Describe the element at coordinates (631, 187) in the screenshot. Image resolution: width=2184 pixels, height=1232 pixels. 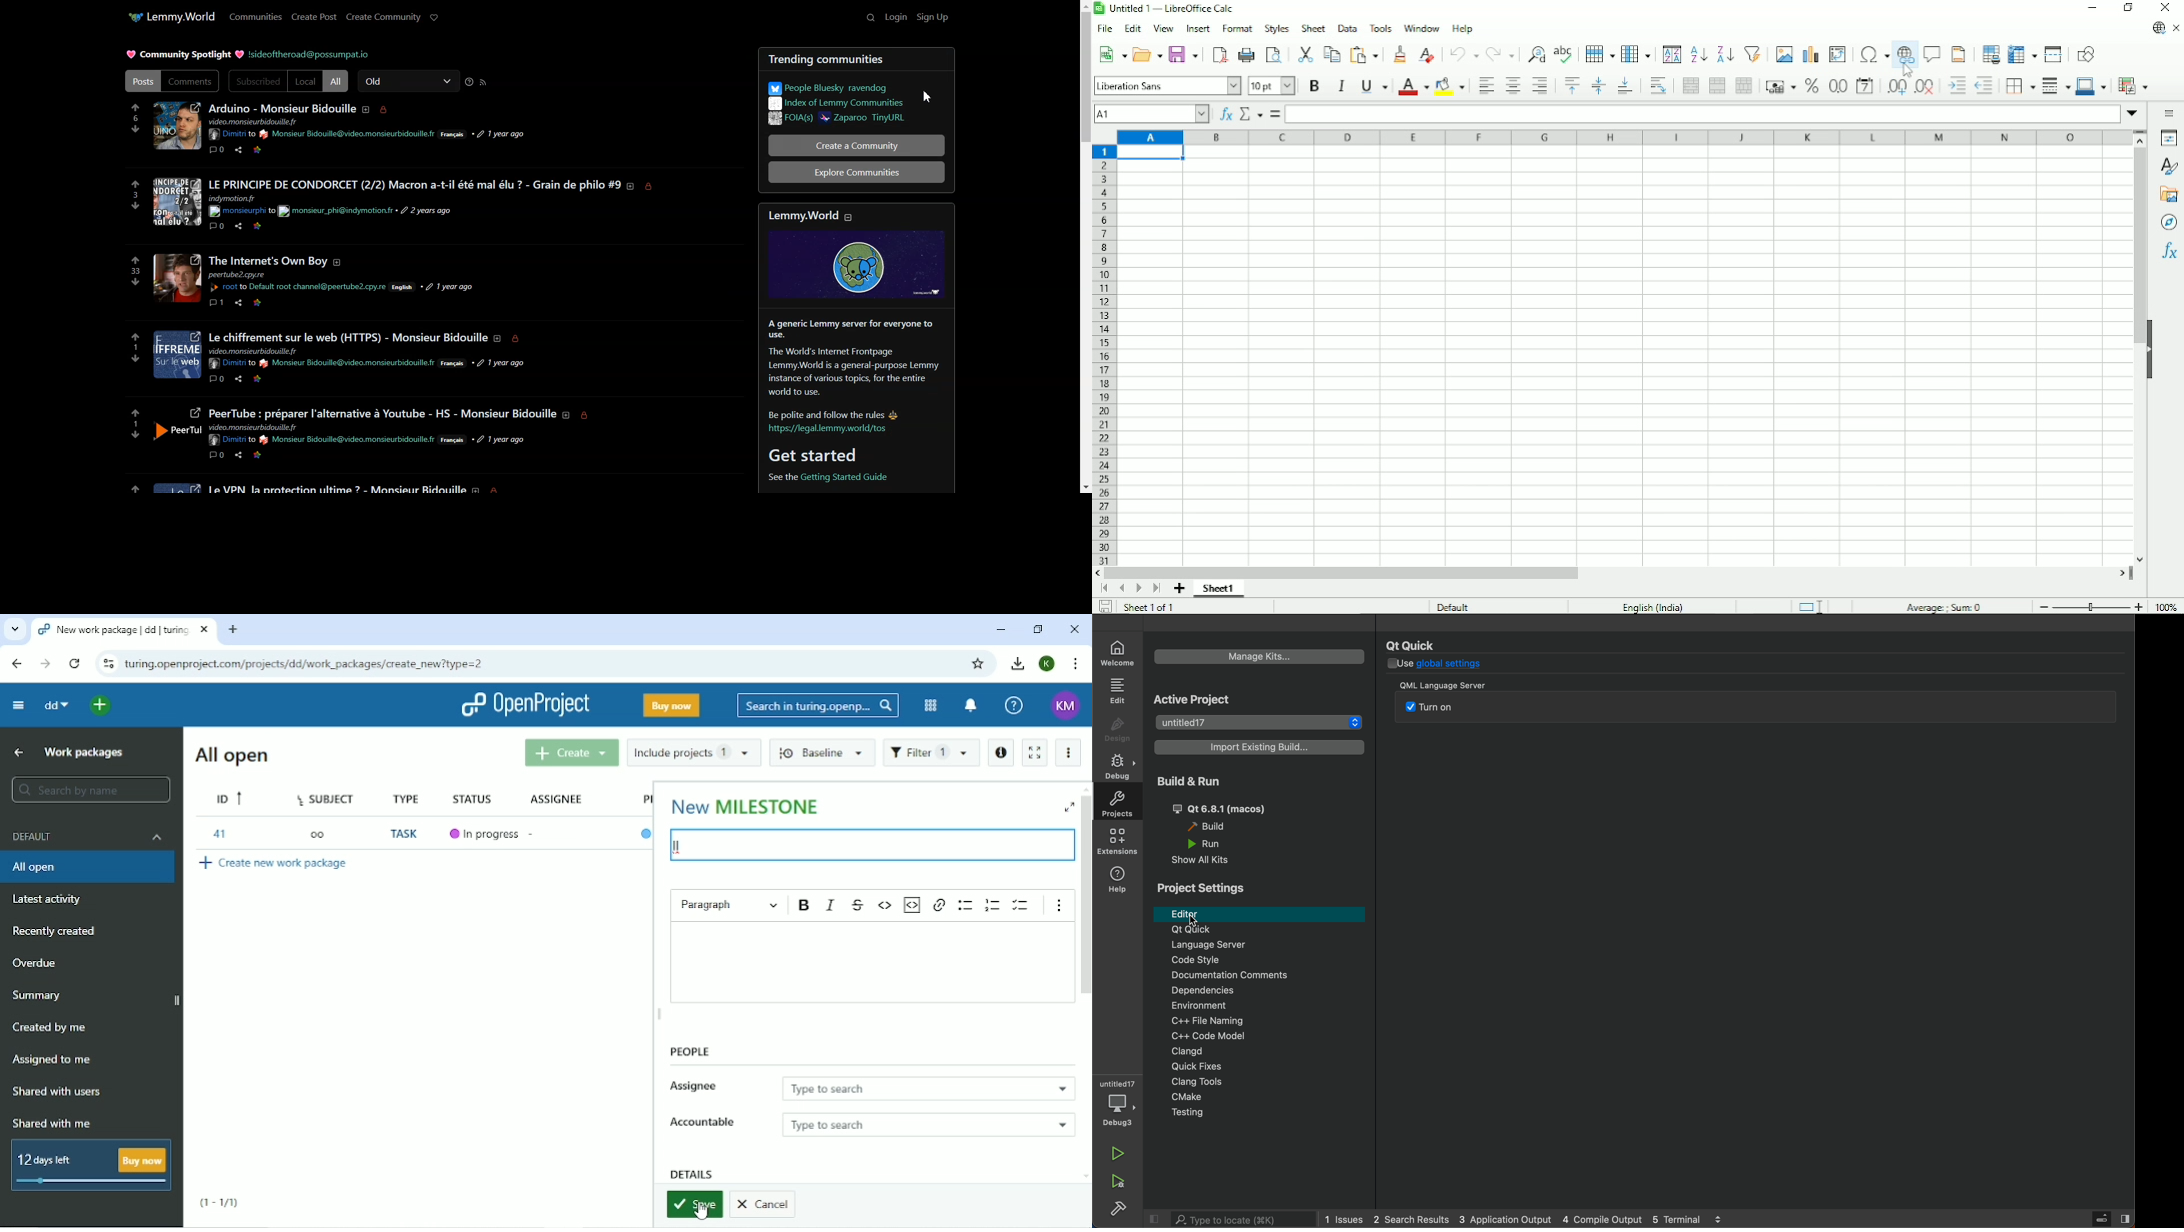
I see `about` at that location.